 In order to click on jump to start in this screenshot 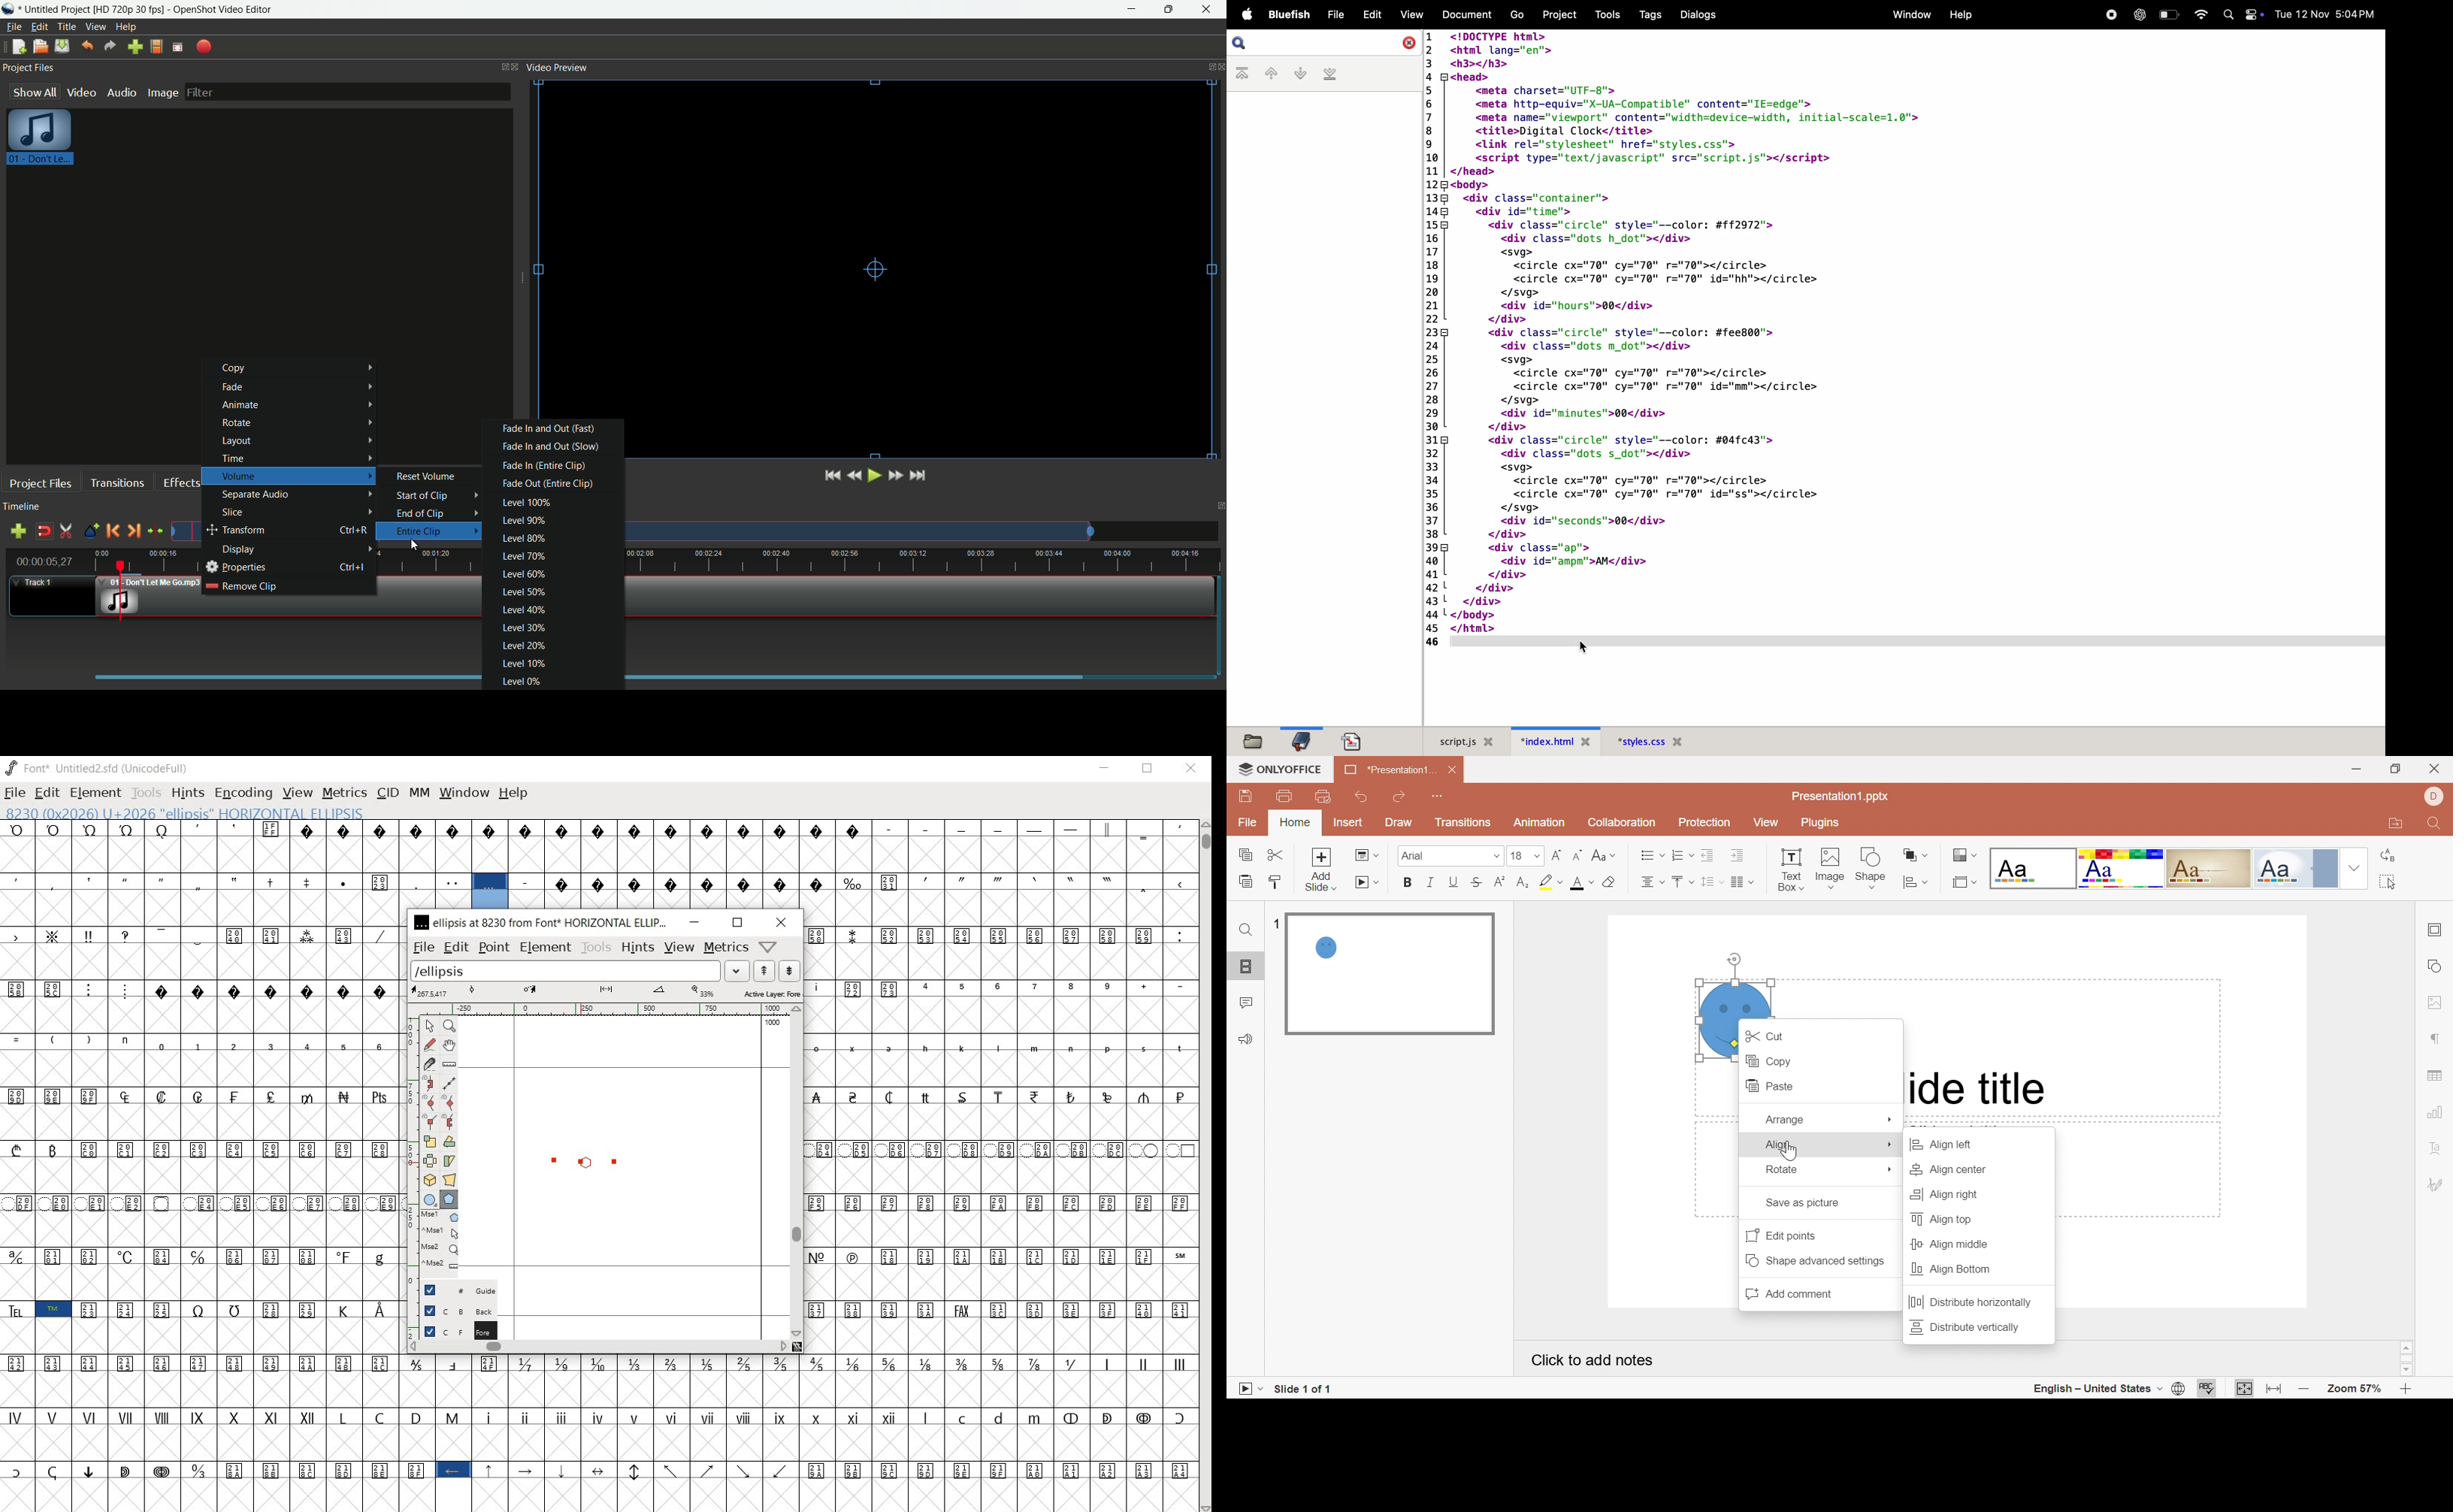, I will do `click(832, 475)`.